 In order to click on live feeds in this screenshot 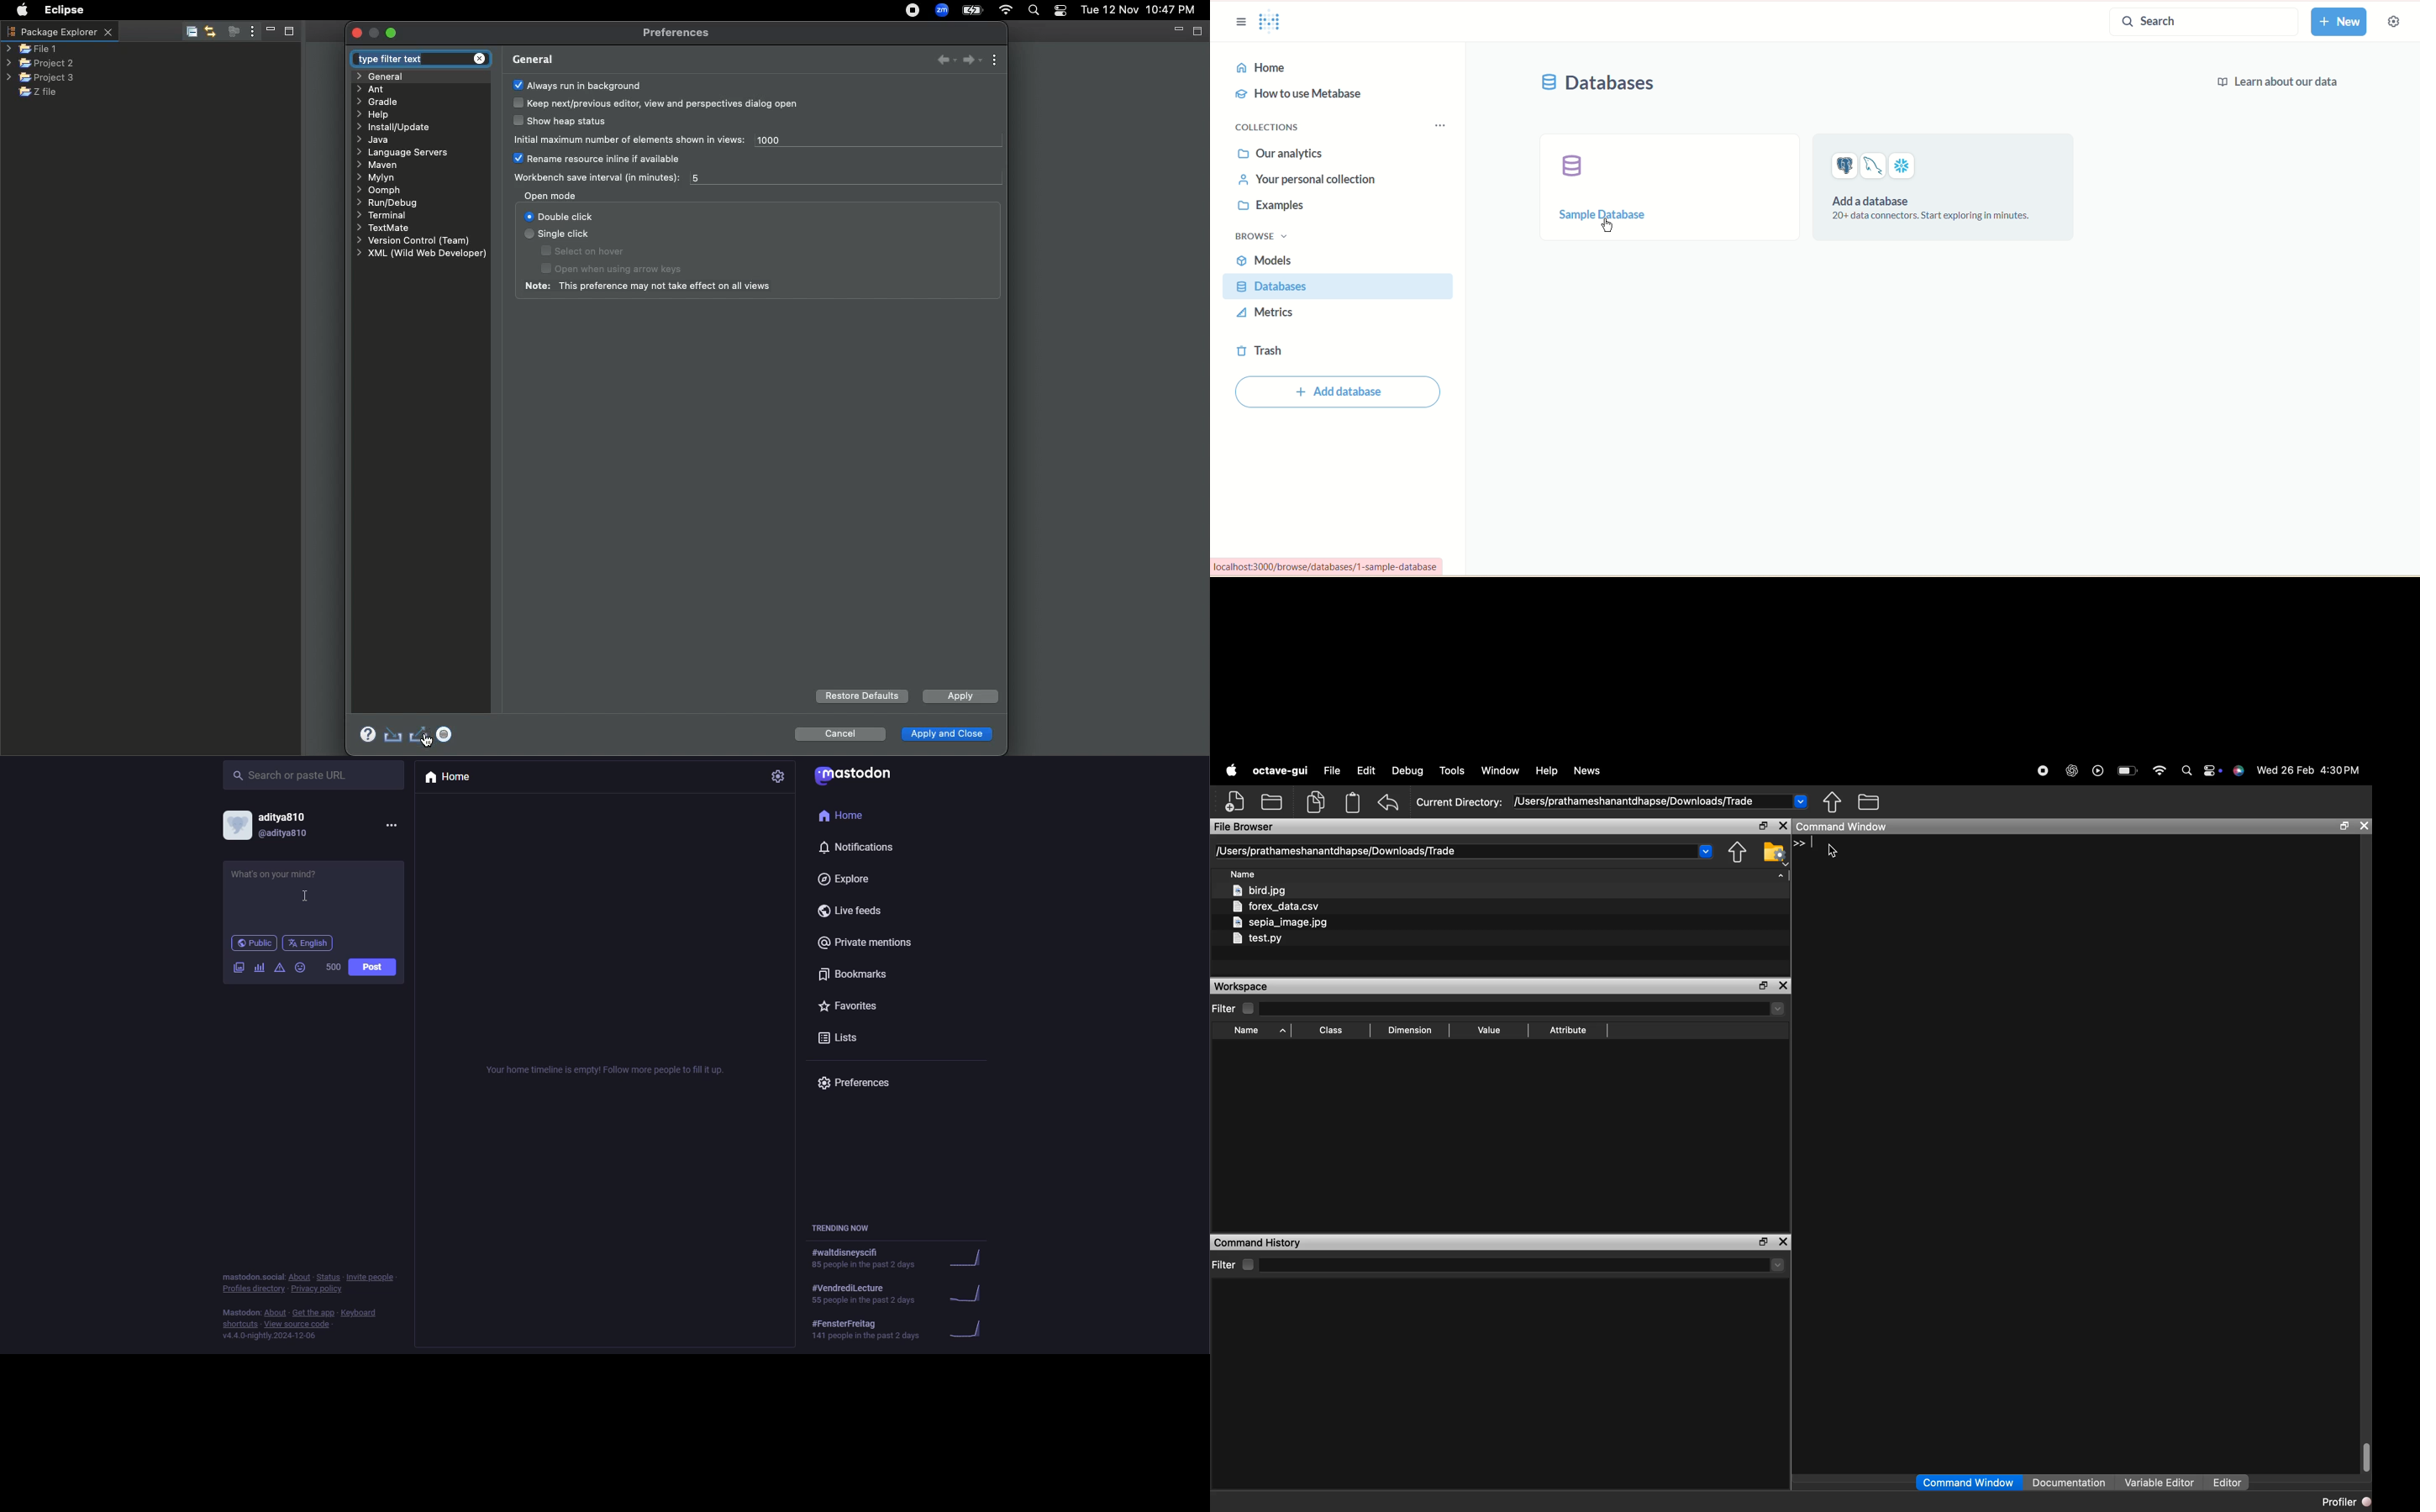, I will do `click(857, 912)`.